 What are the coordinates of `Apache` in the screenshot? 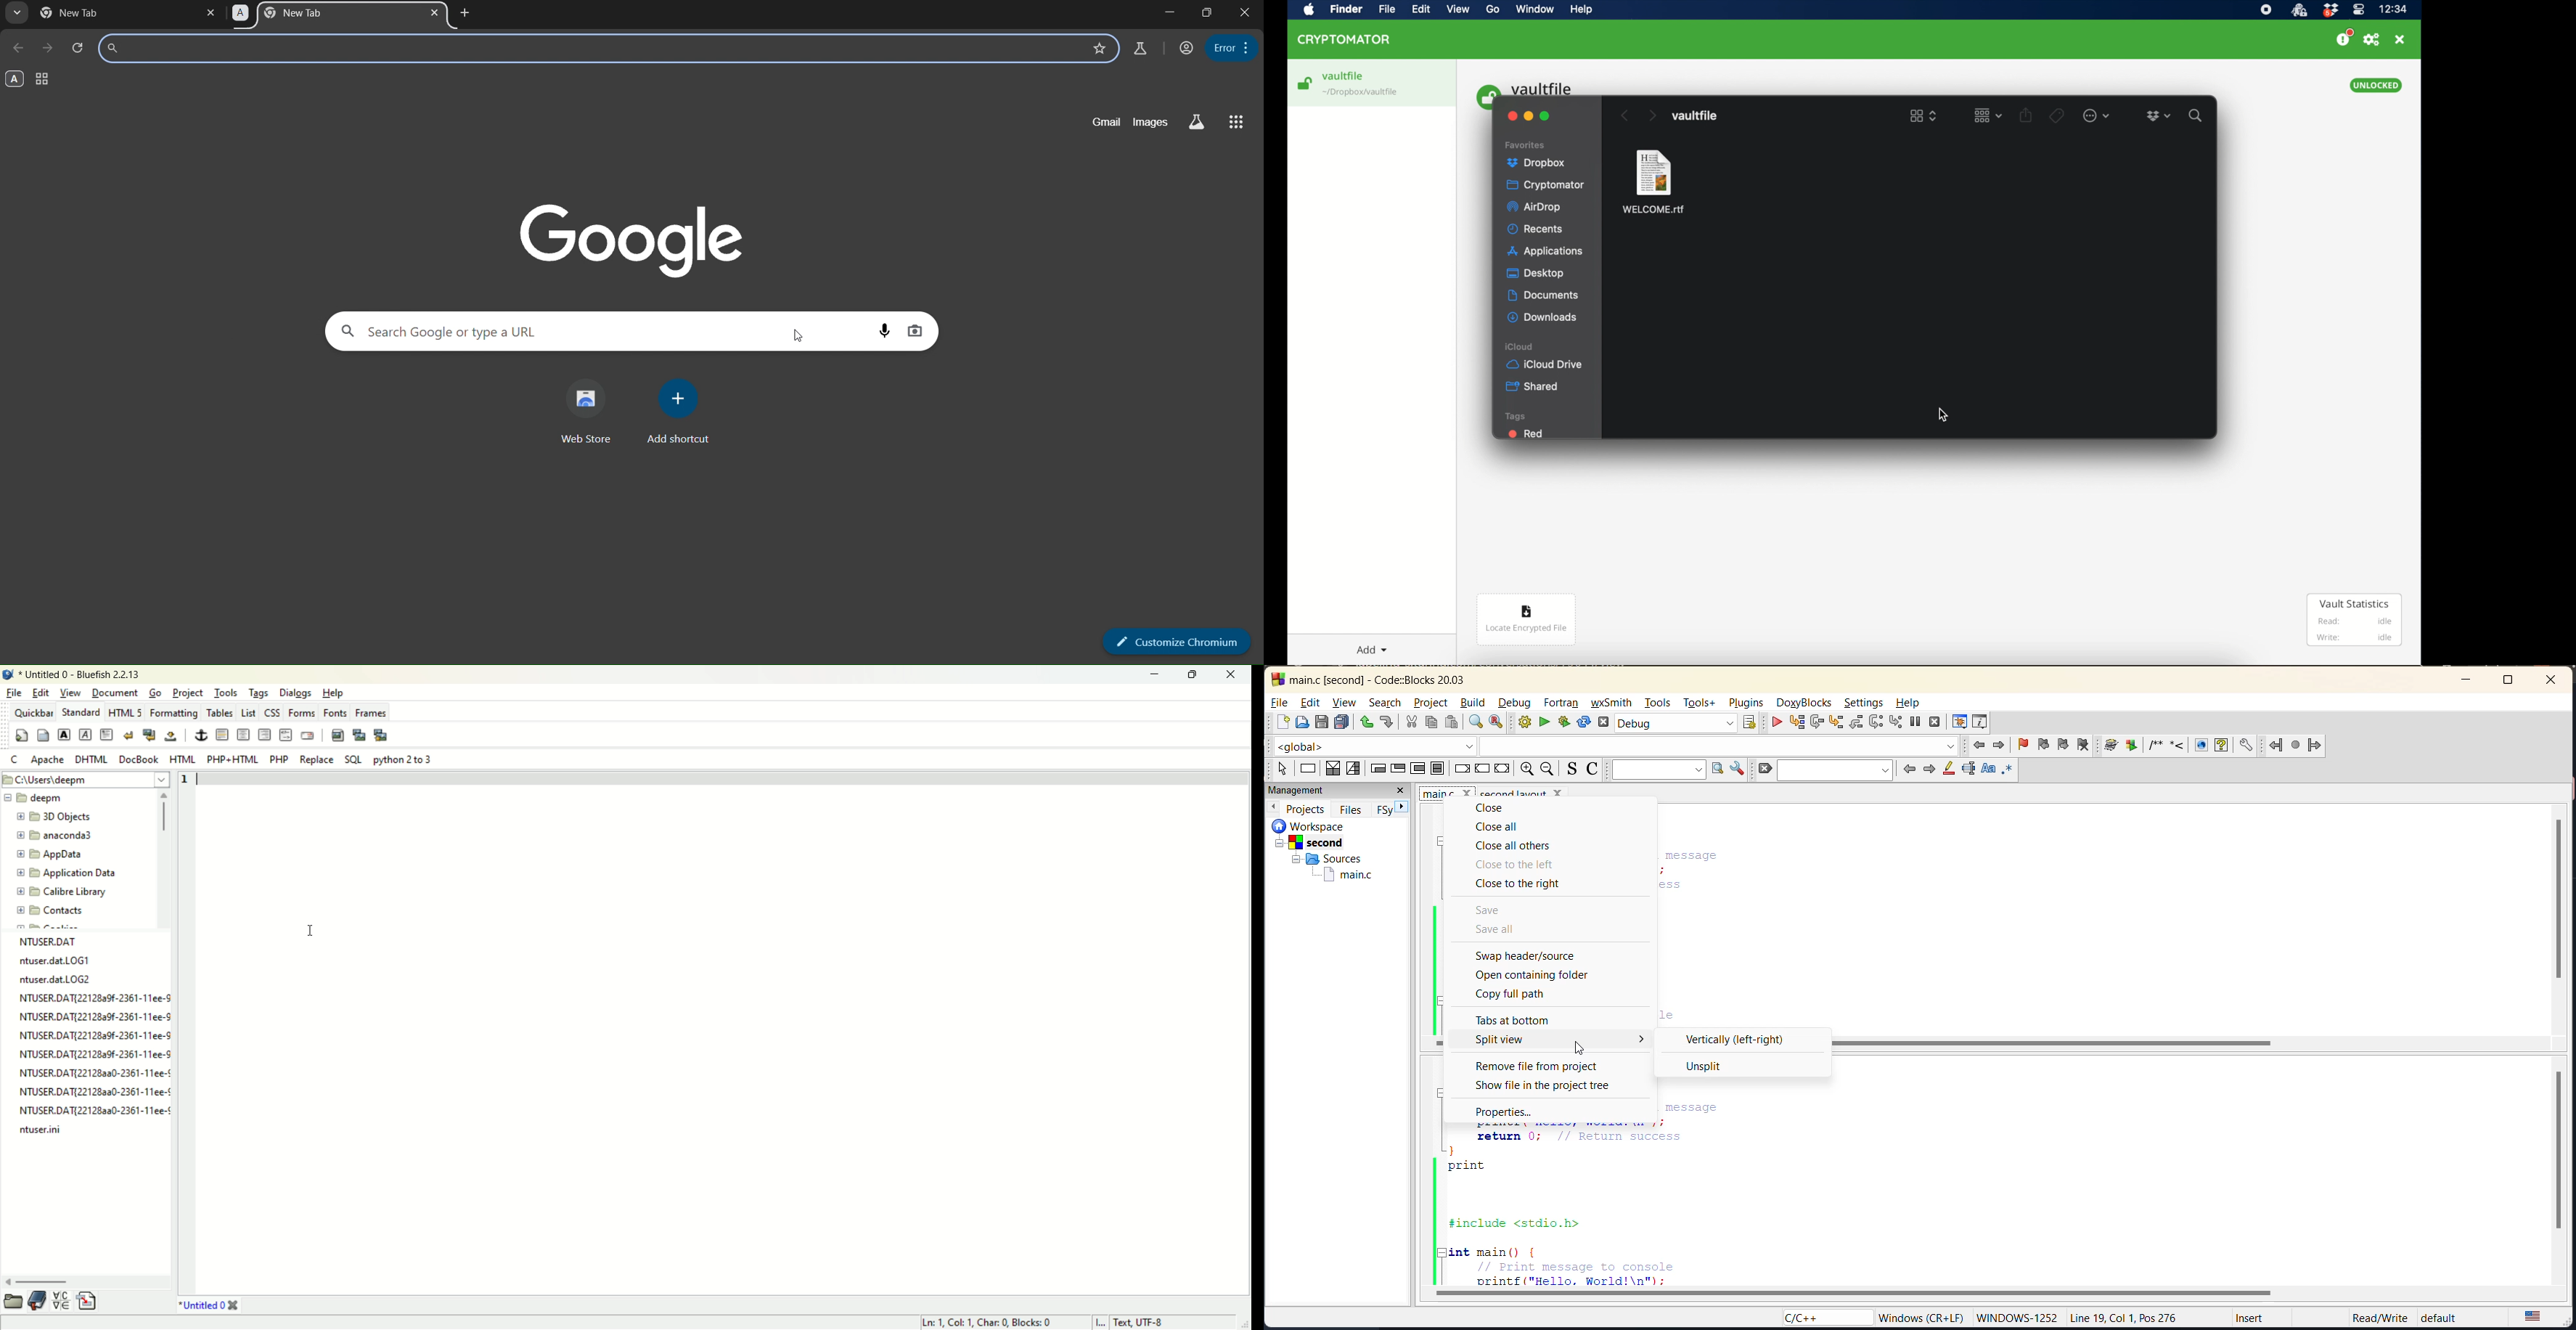 It's located at (46, 763).